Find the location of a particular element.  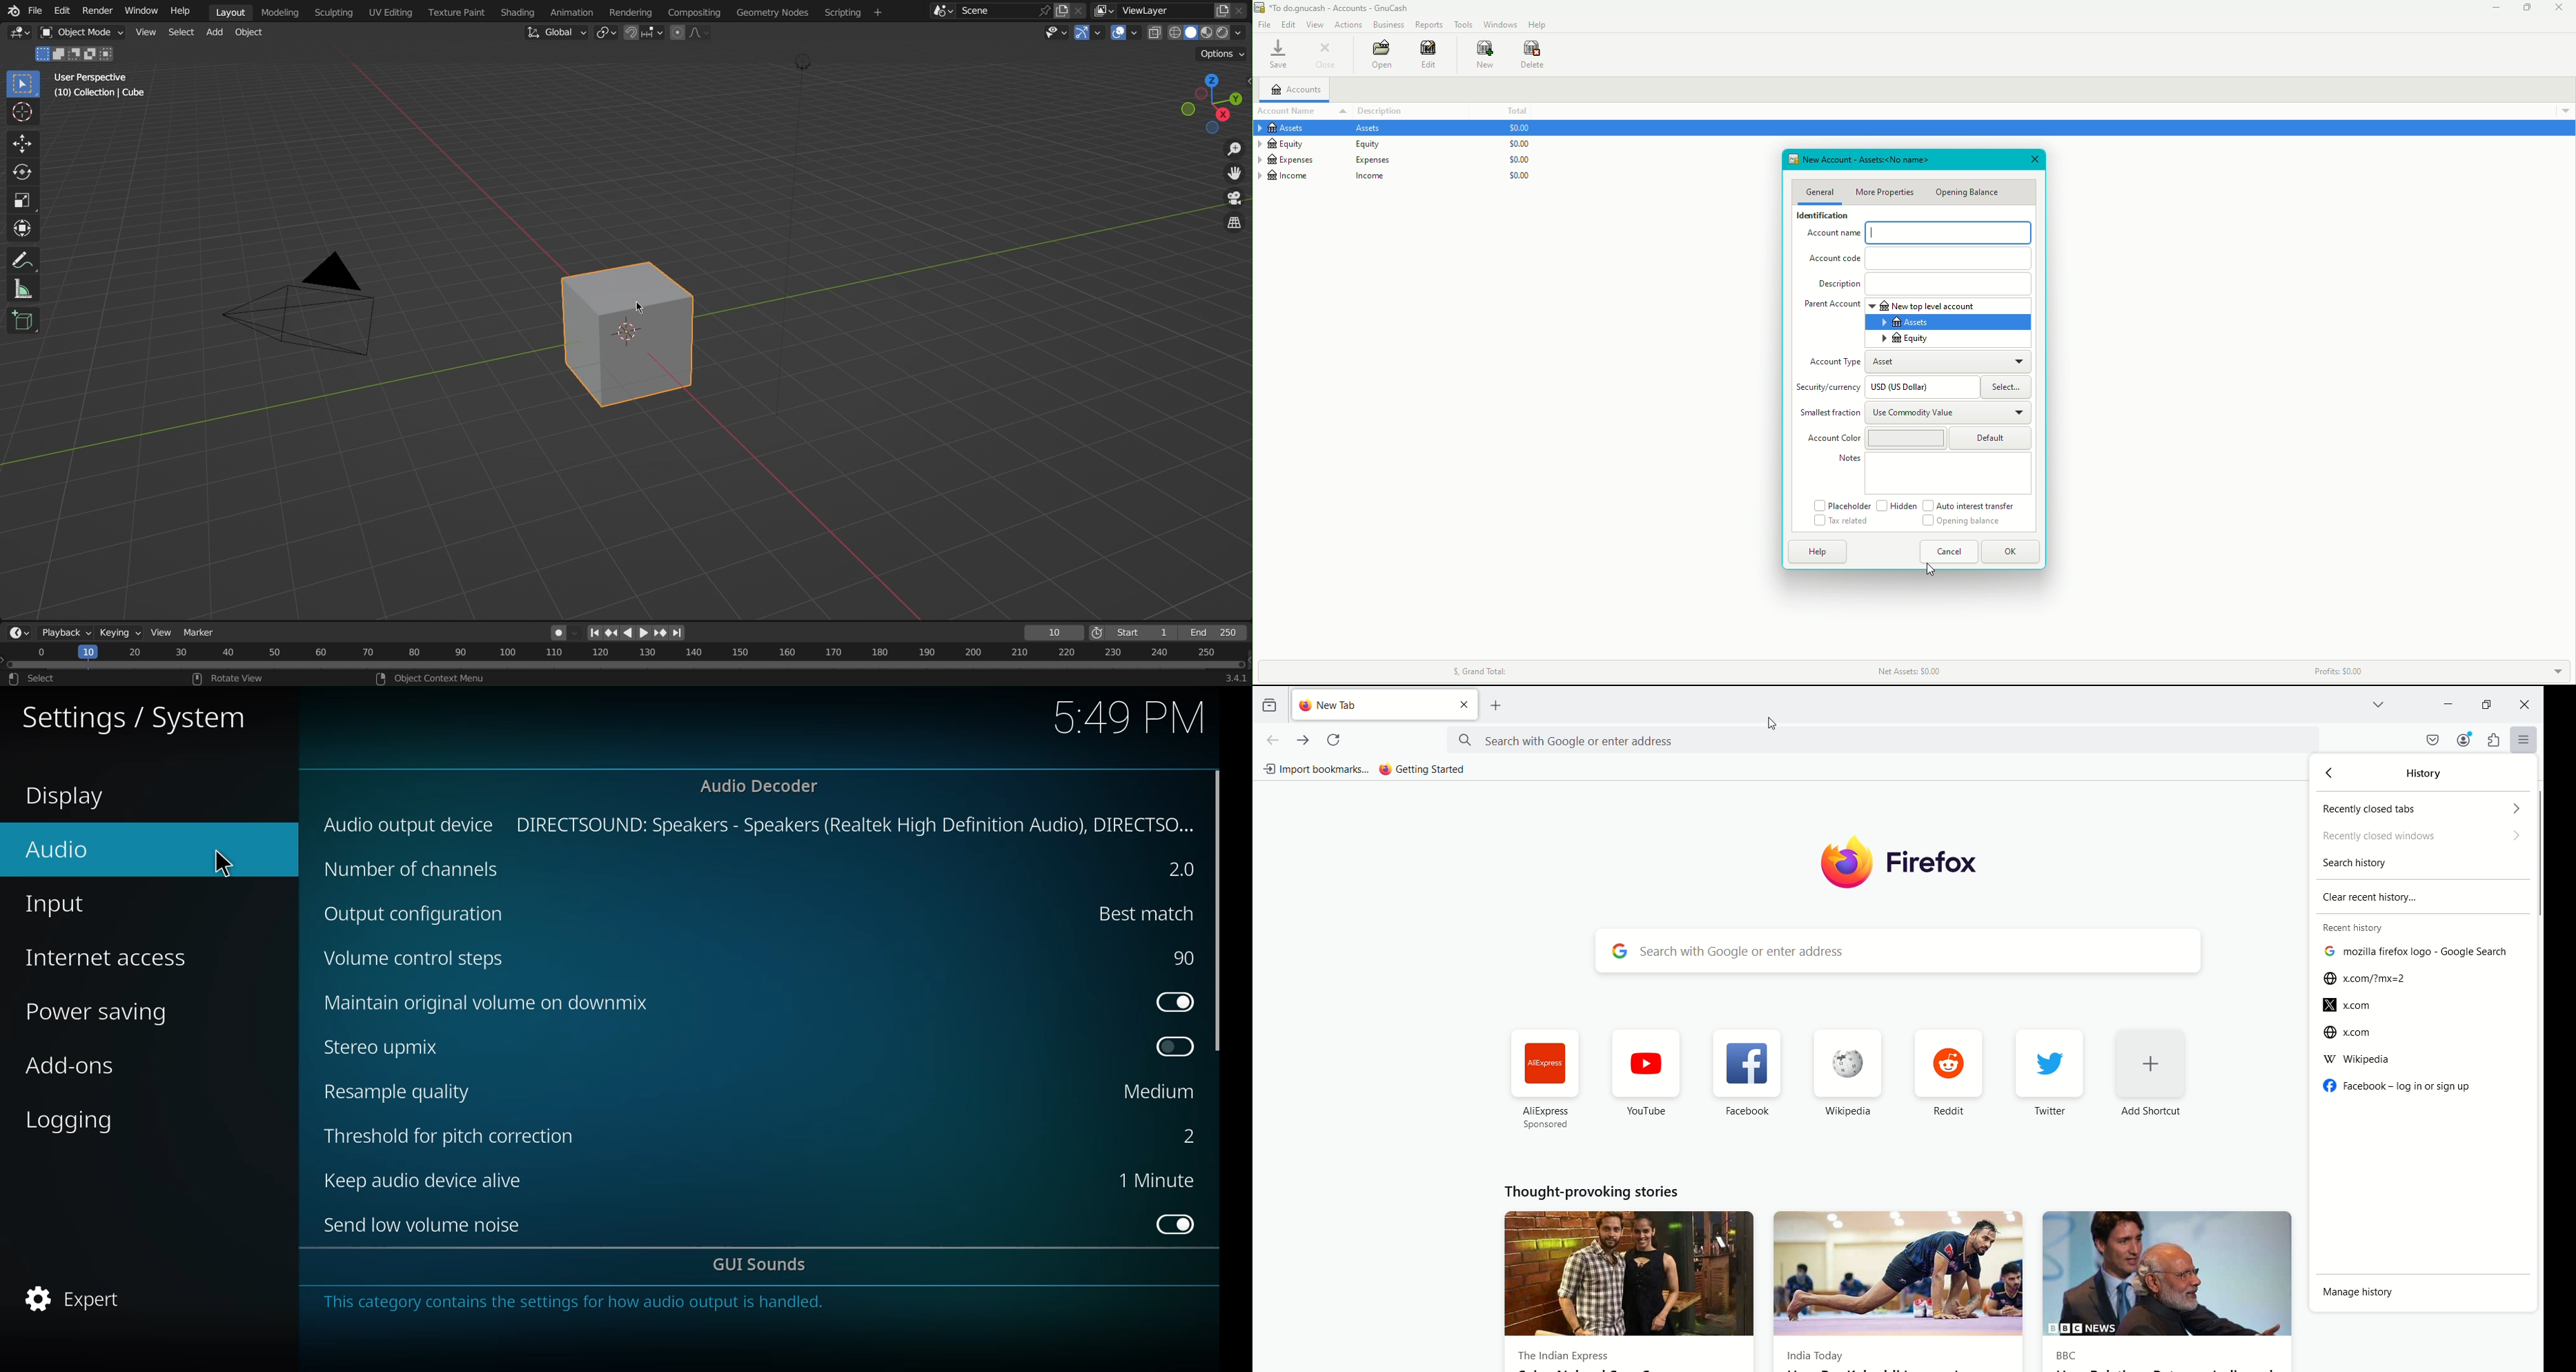

Frame is located at coordinates (1052, 633).